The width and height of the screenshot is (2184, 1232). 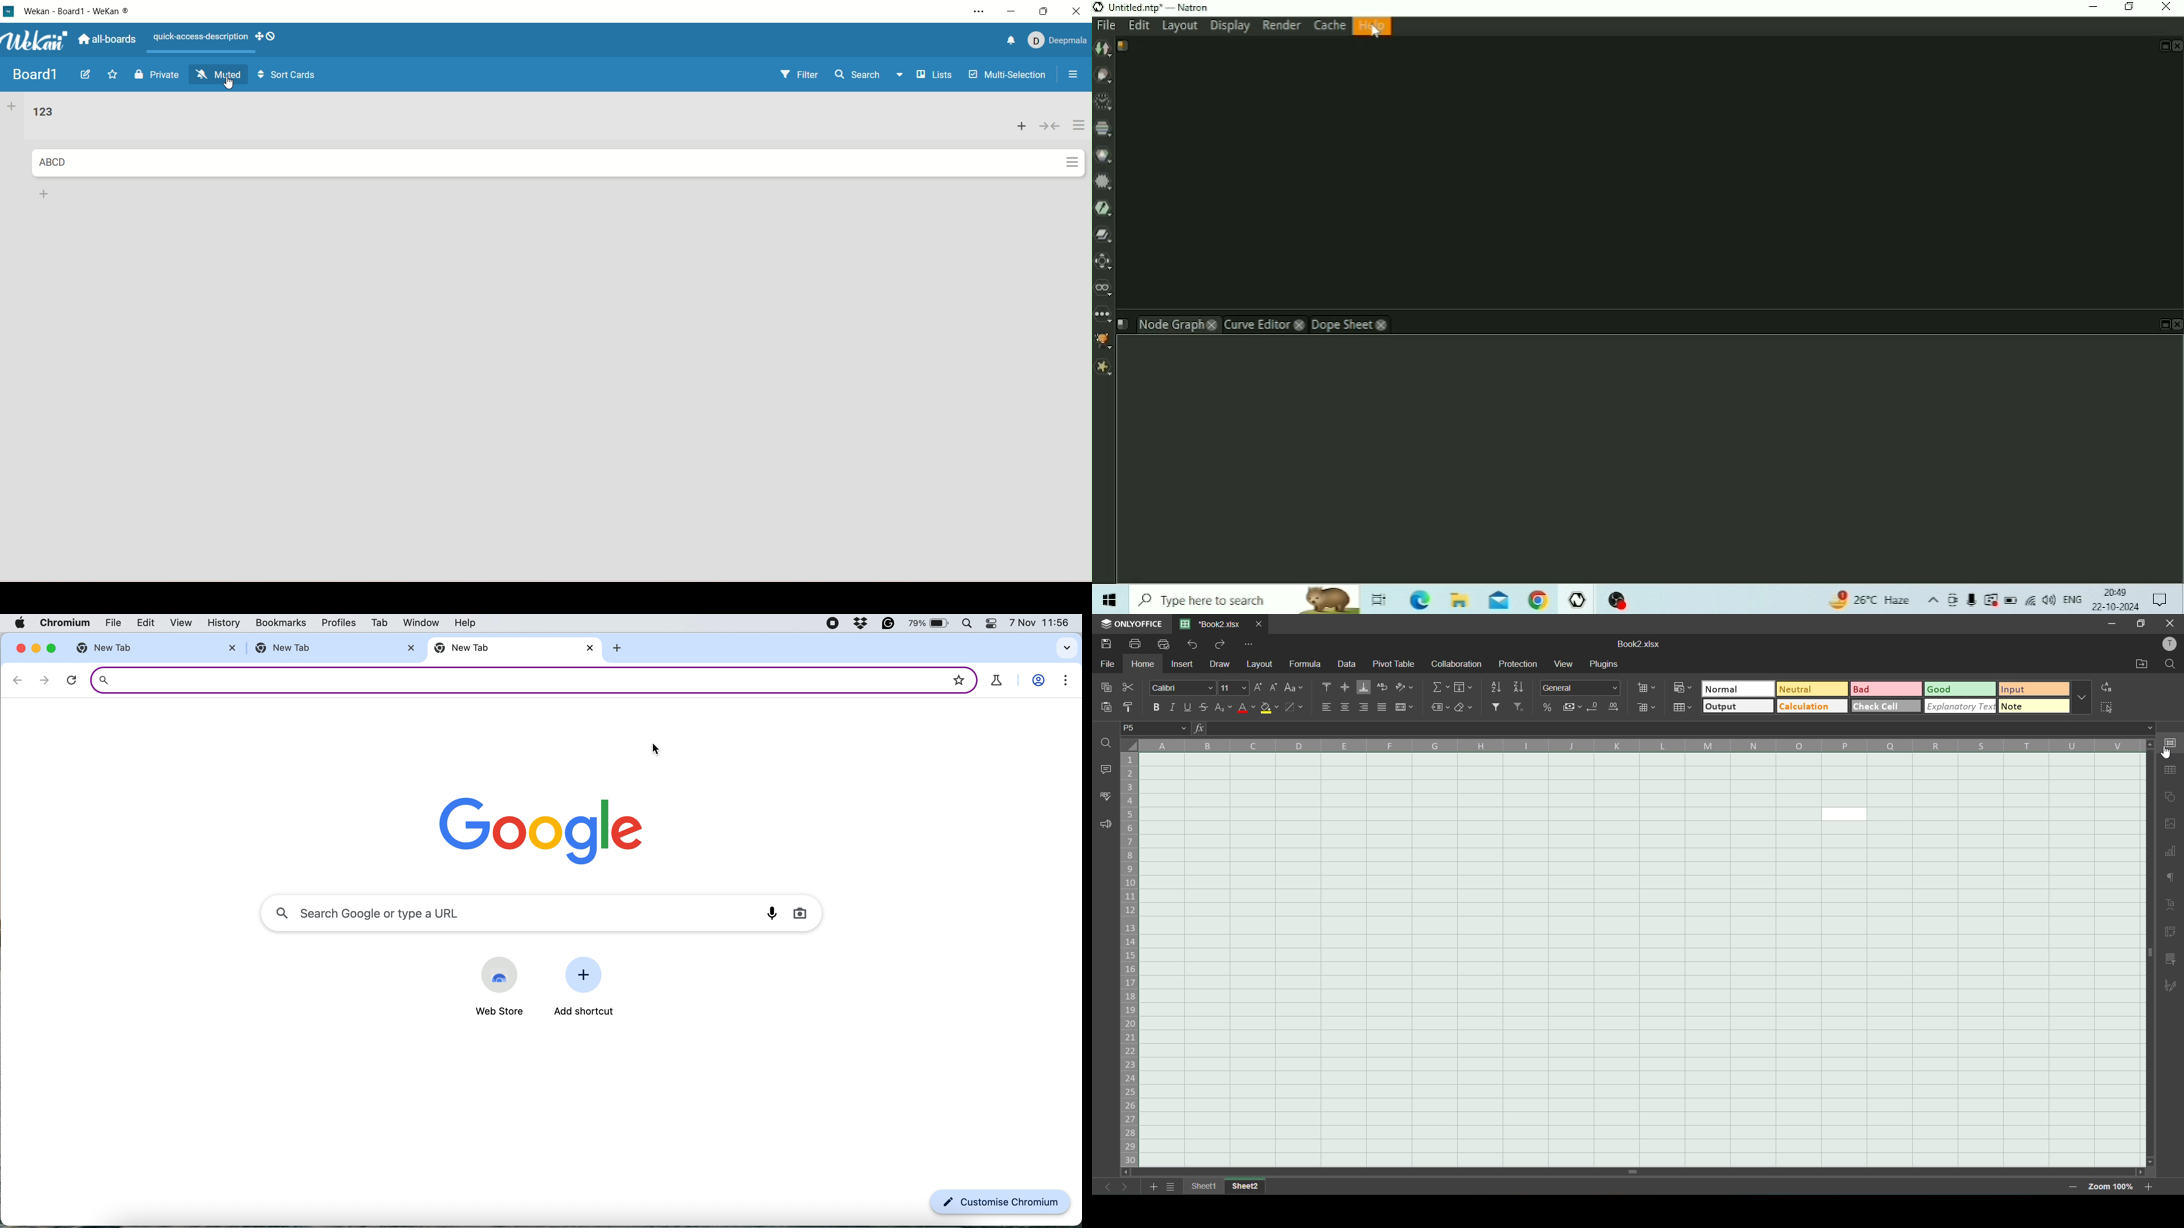 I want to click on go back, so click(x=18, y=680).